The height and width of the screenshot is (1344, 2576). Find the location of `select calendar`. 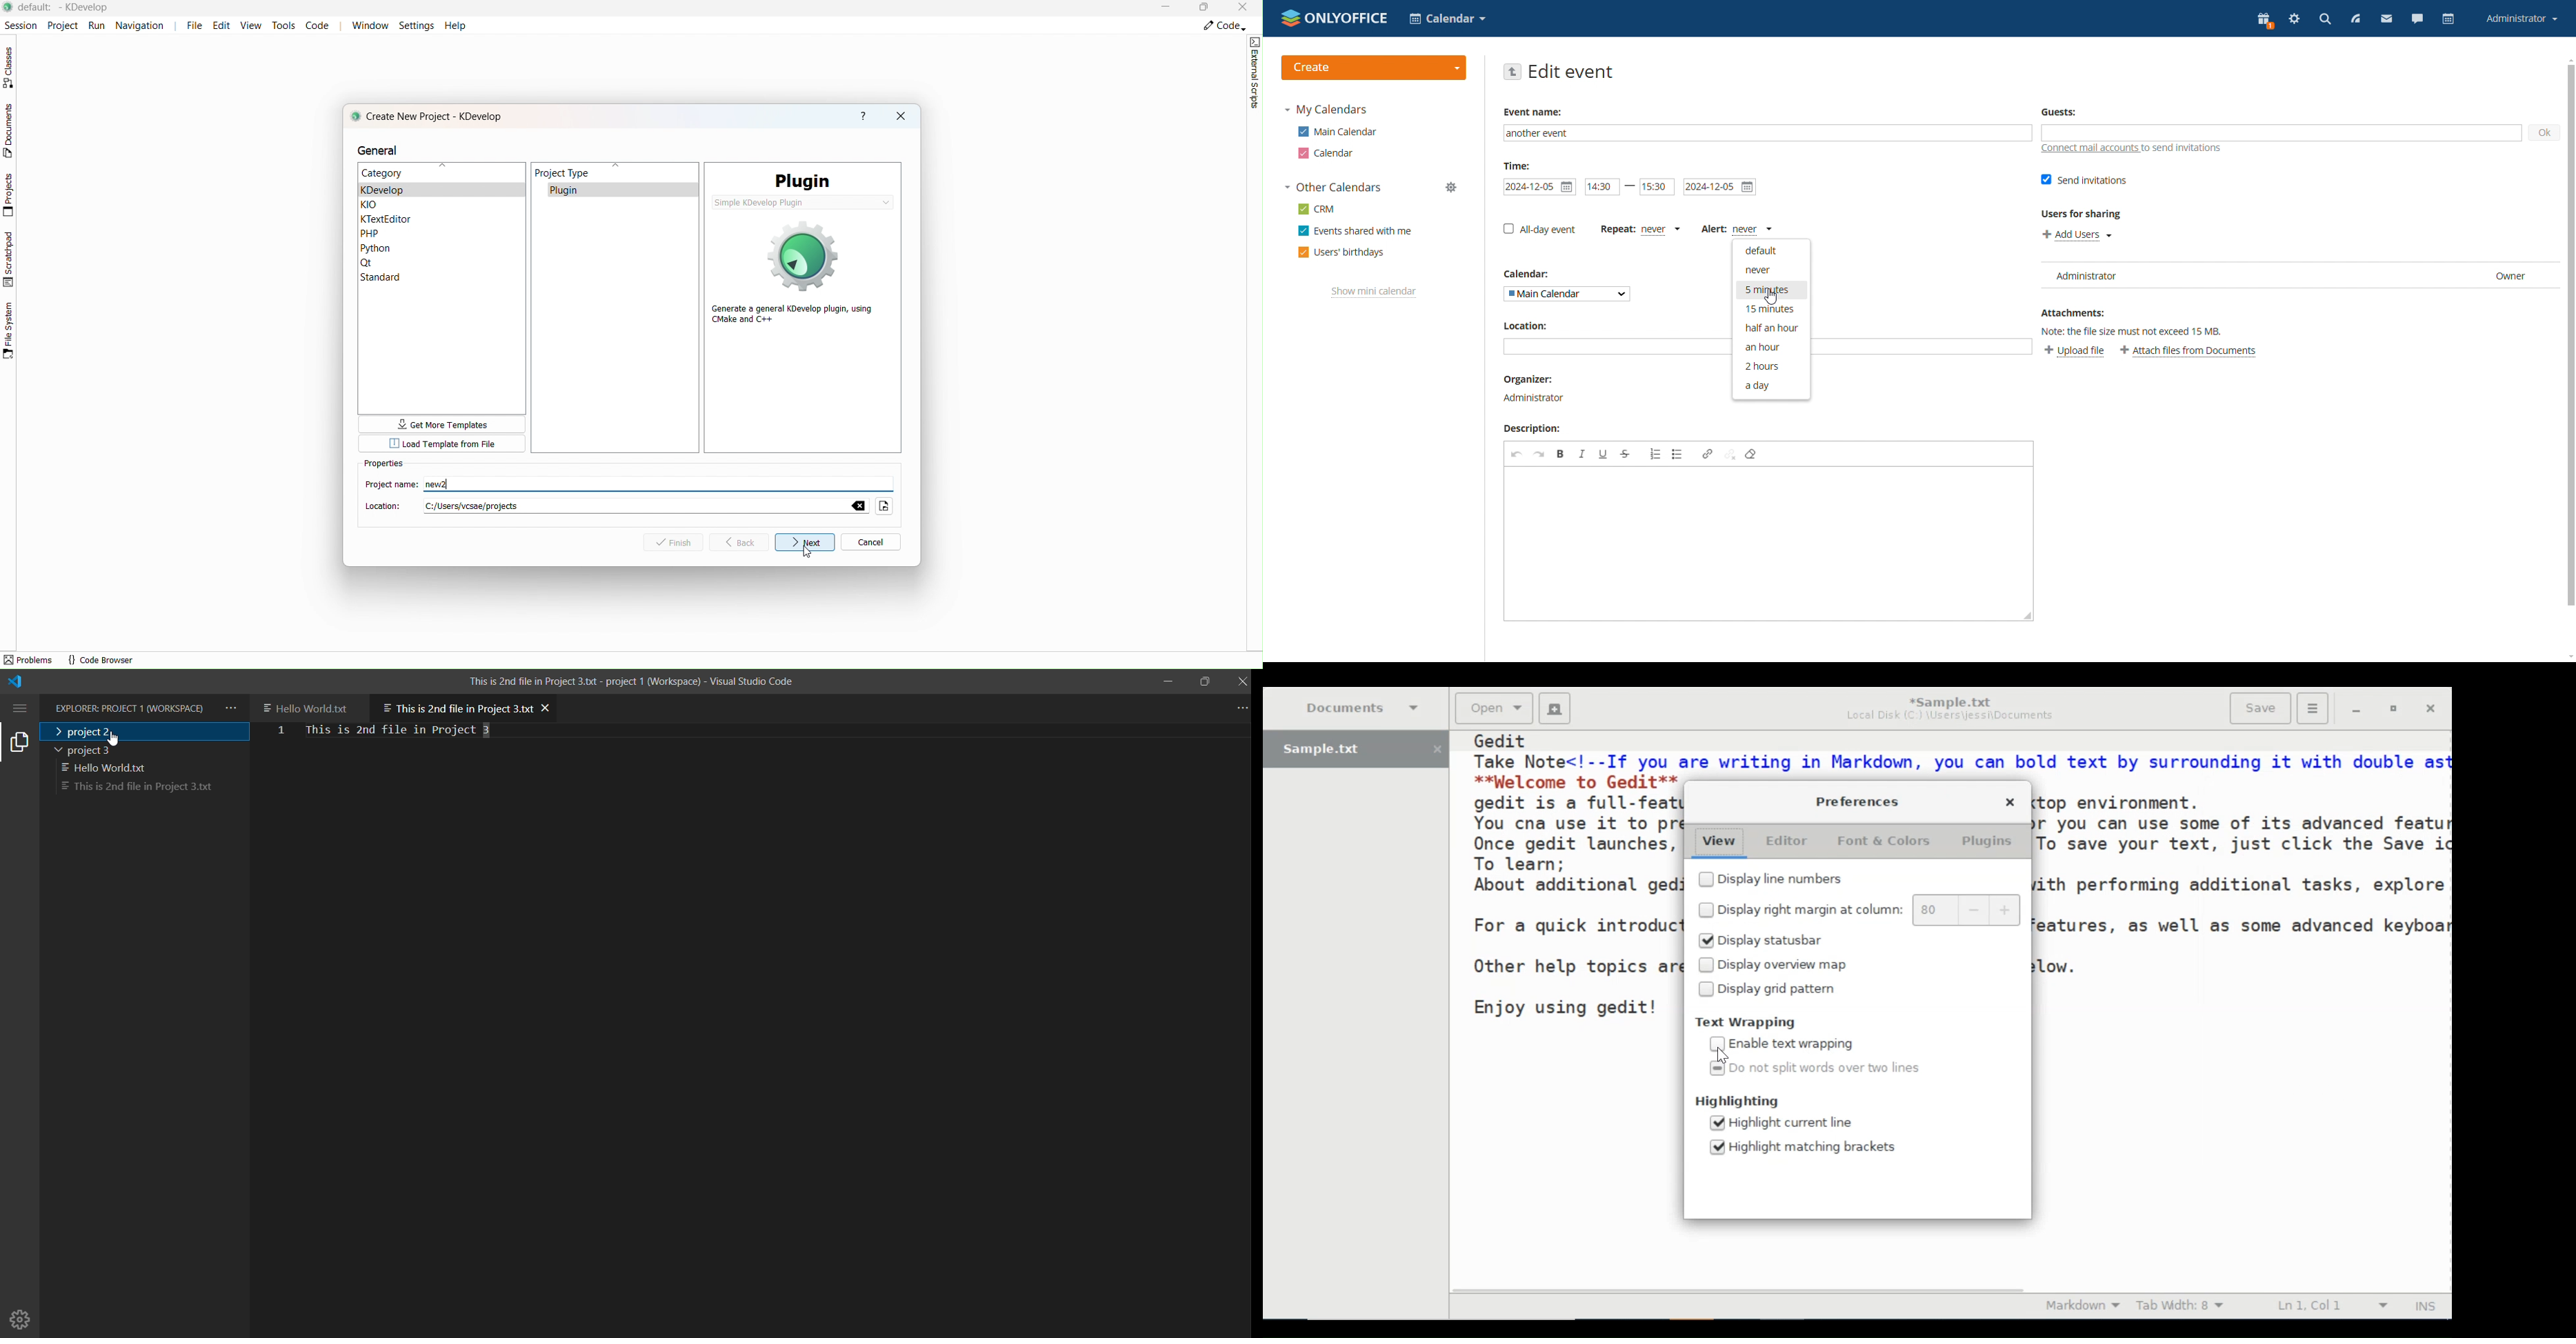

select calendar is located at coordinates (1566, 295).